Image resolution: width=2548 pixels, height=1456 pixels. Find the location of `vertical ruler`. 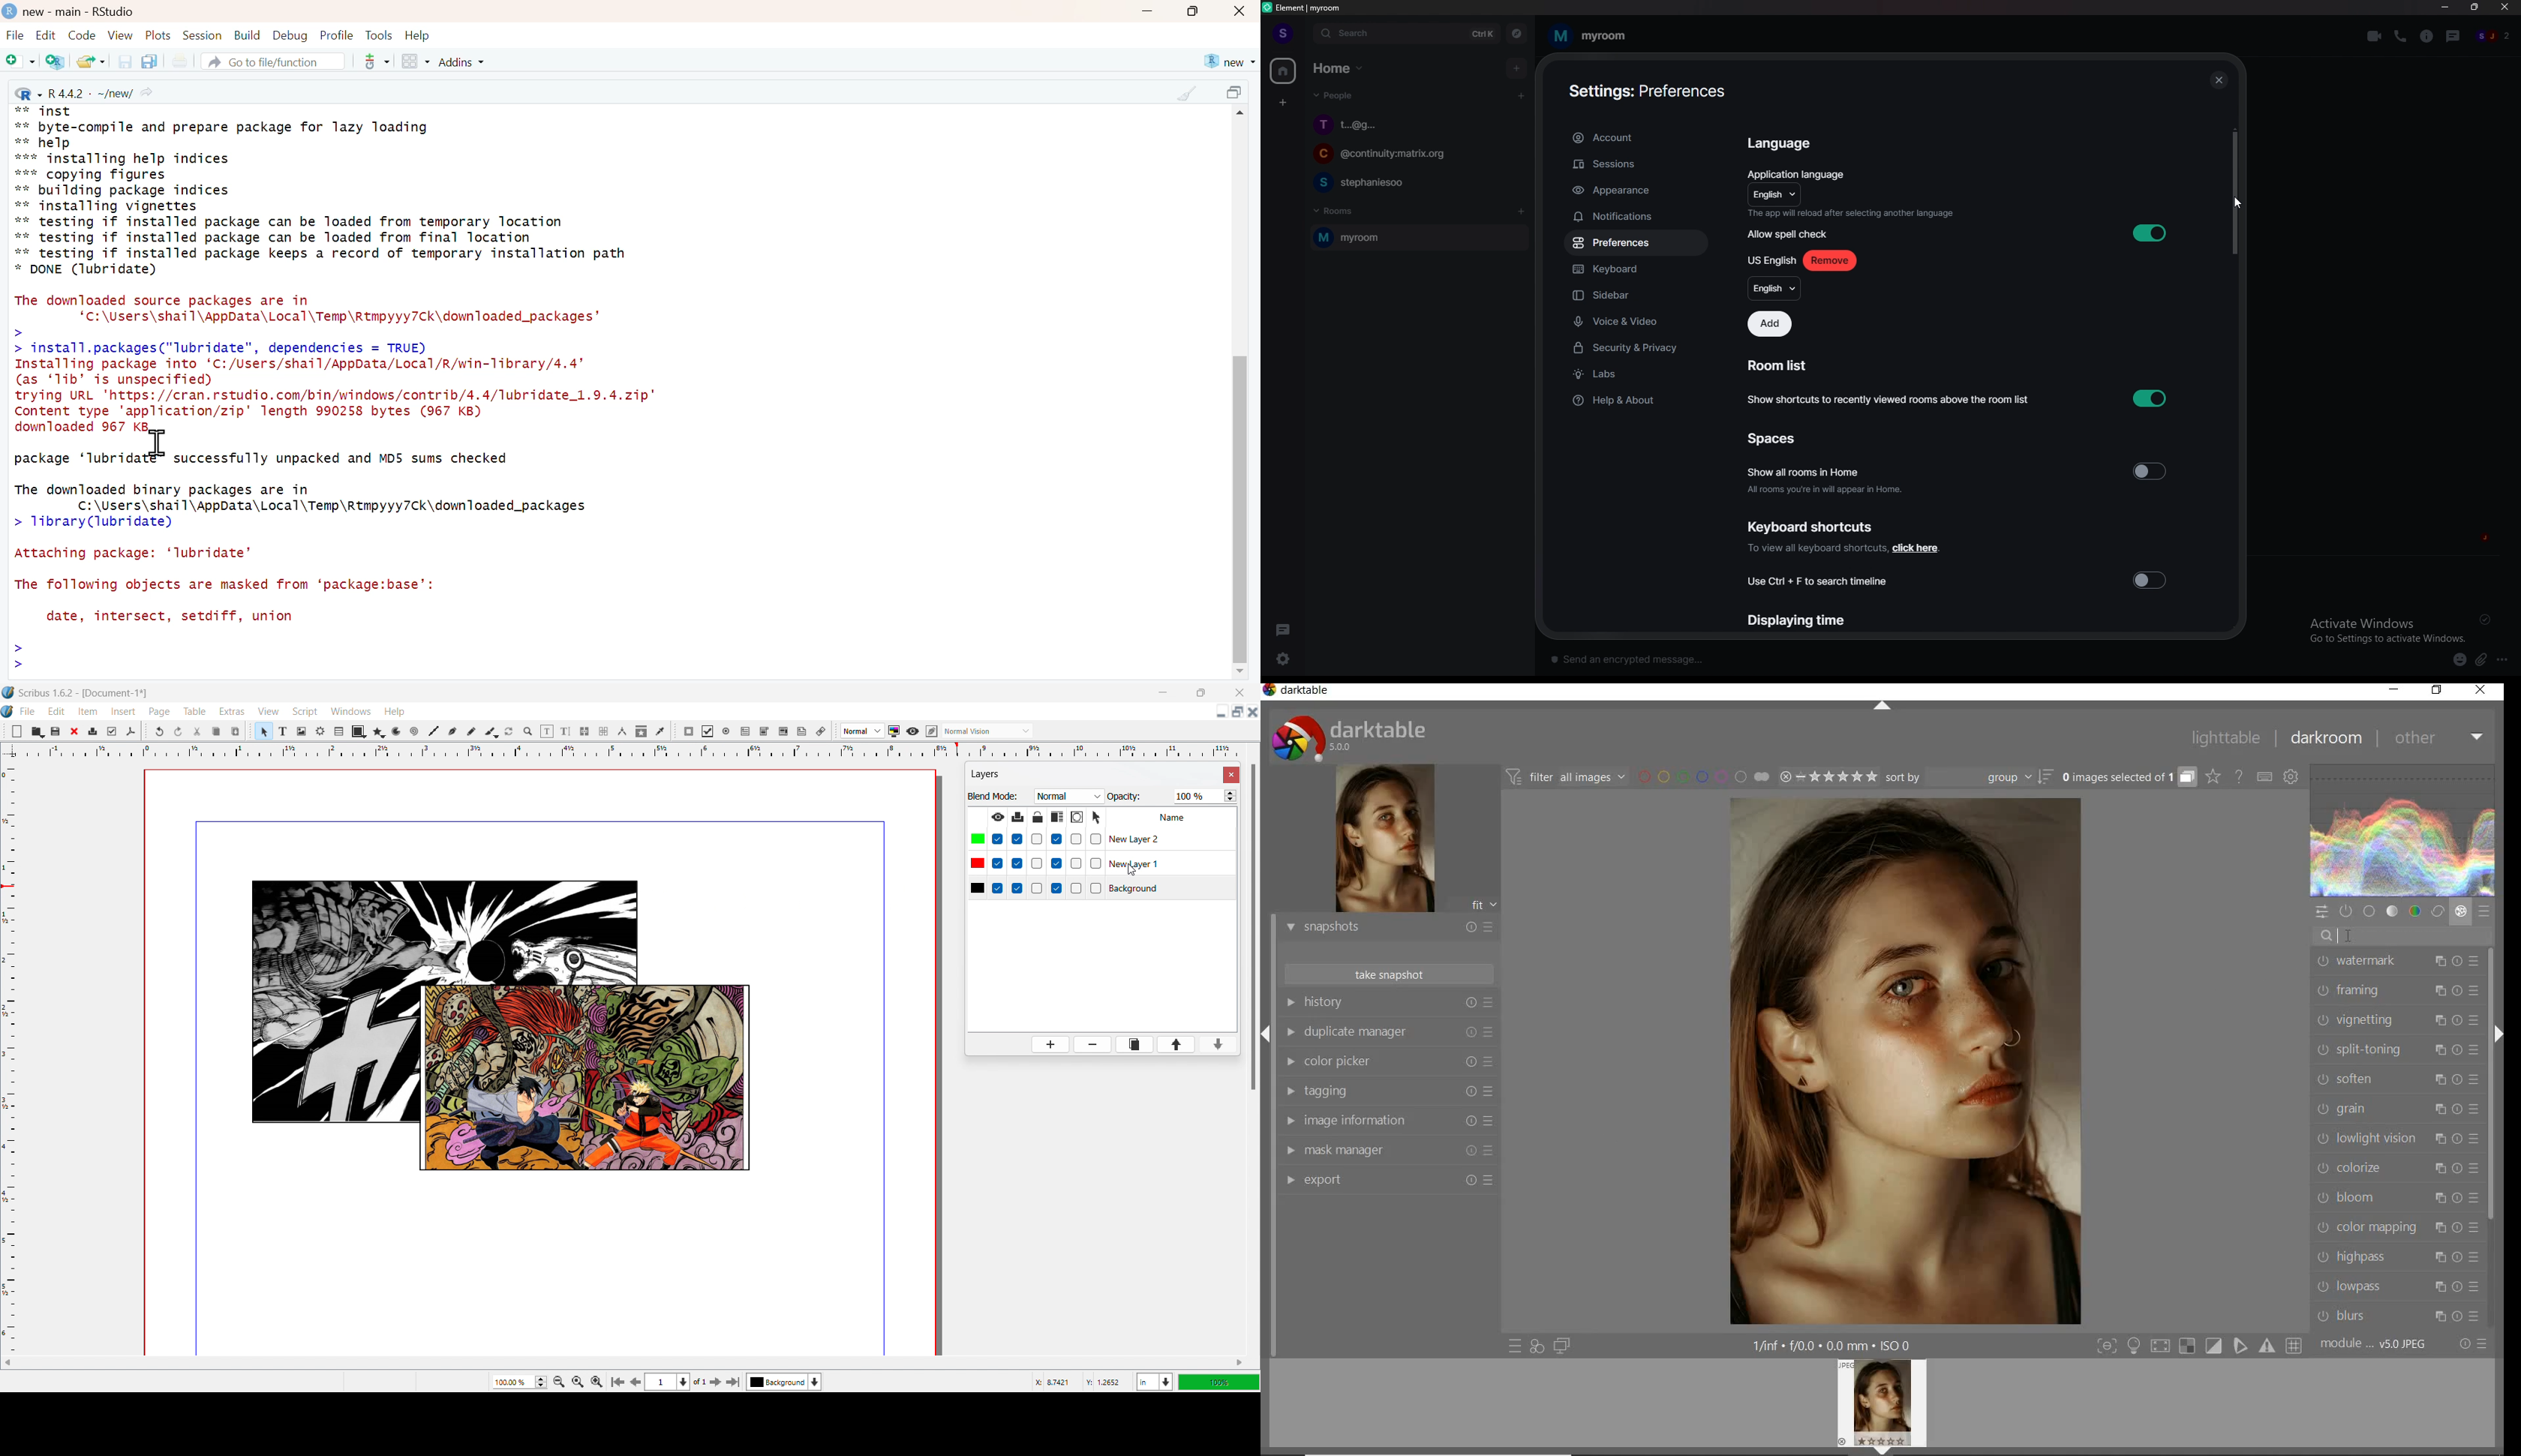

vertical ruler is located at coordinates (10, 1057).